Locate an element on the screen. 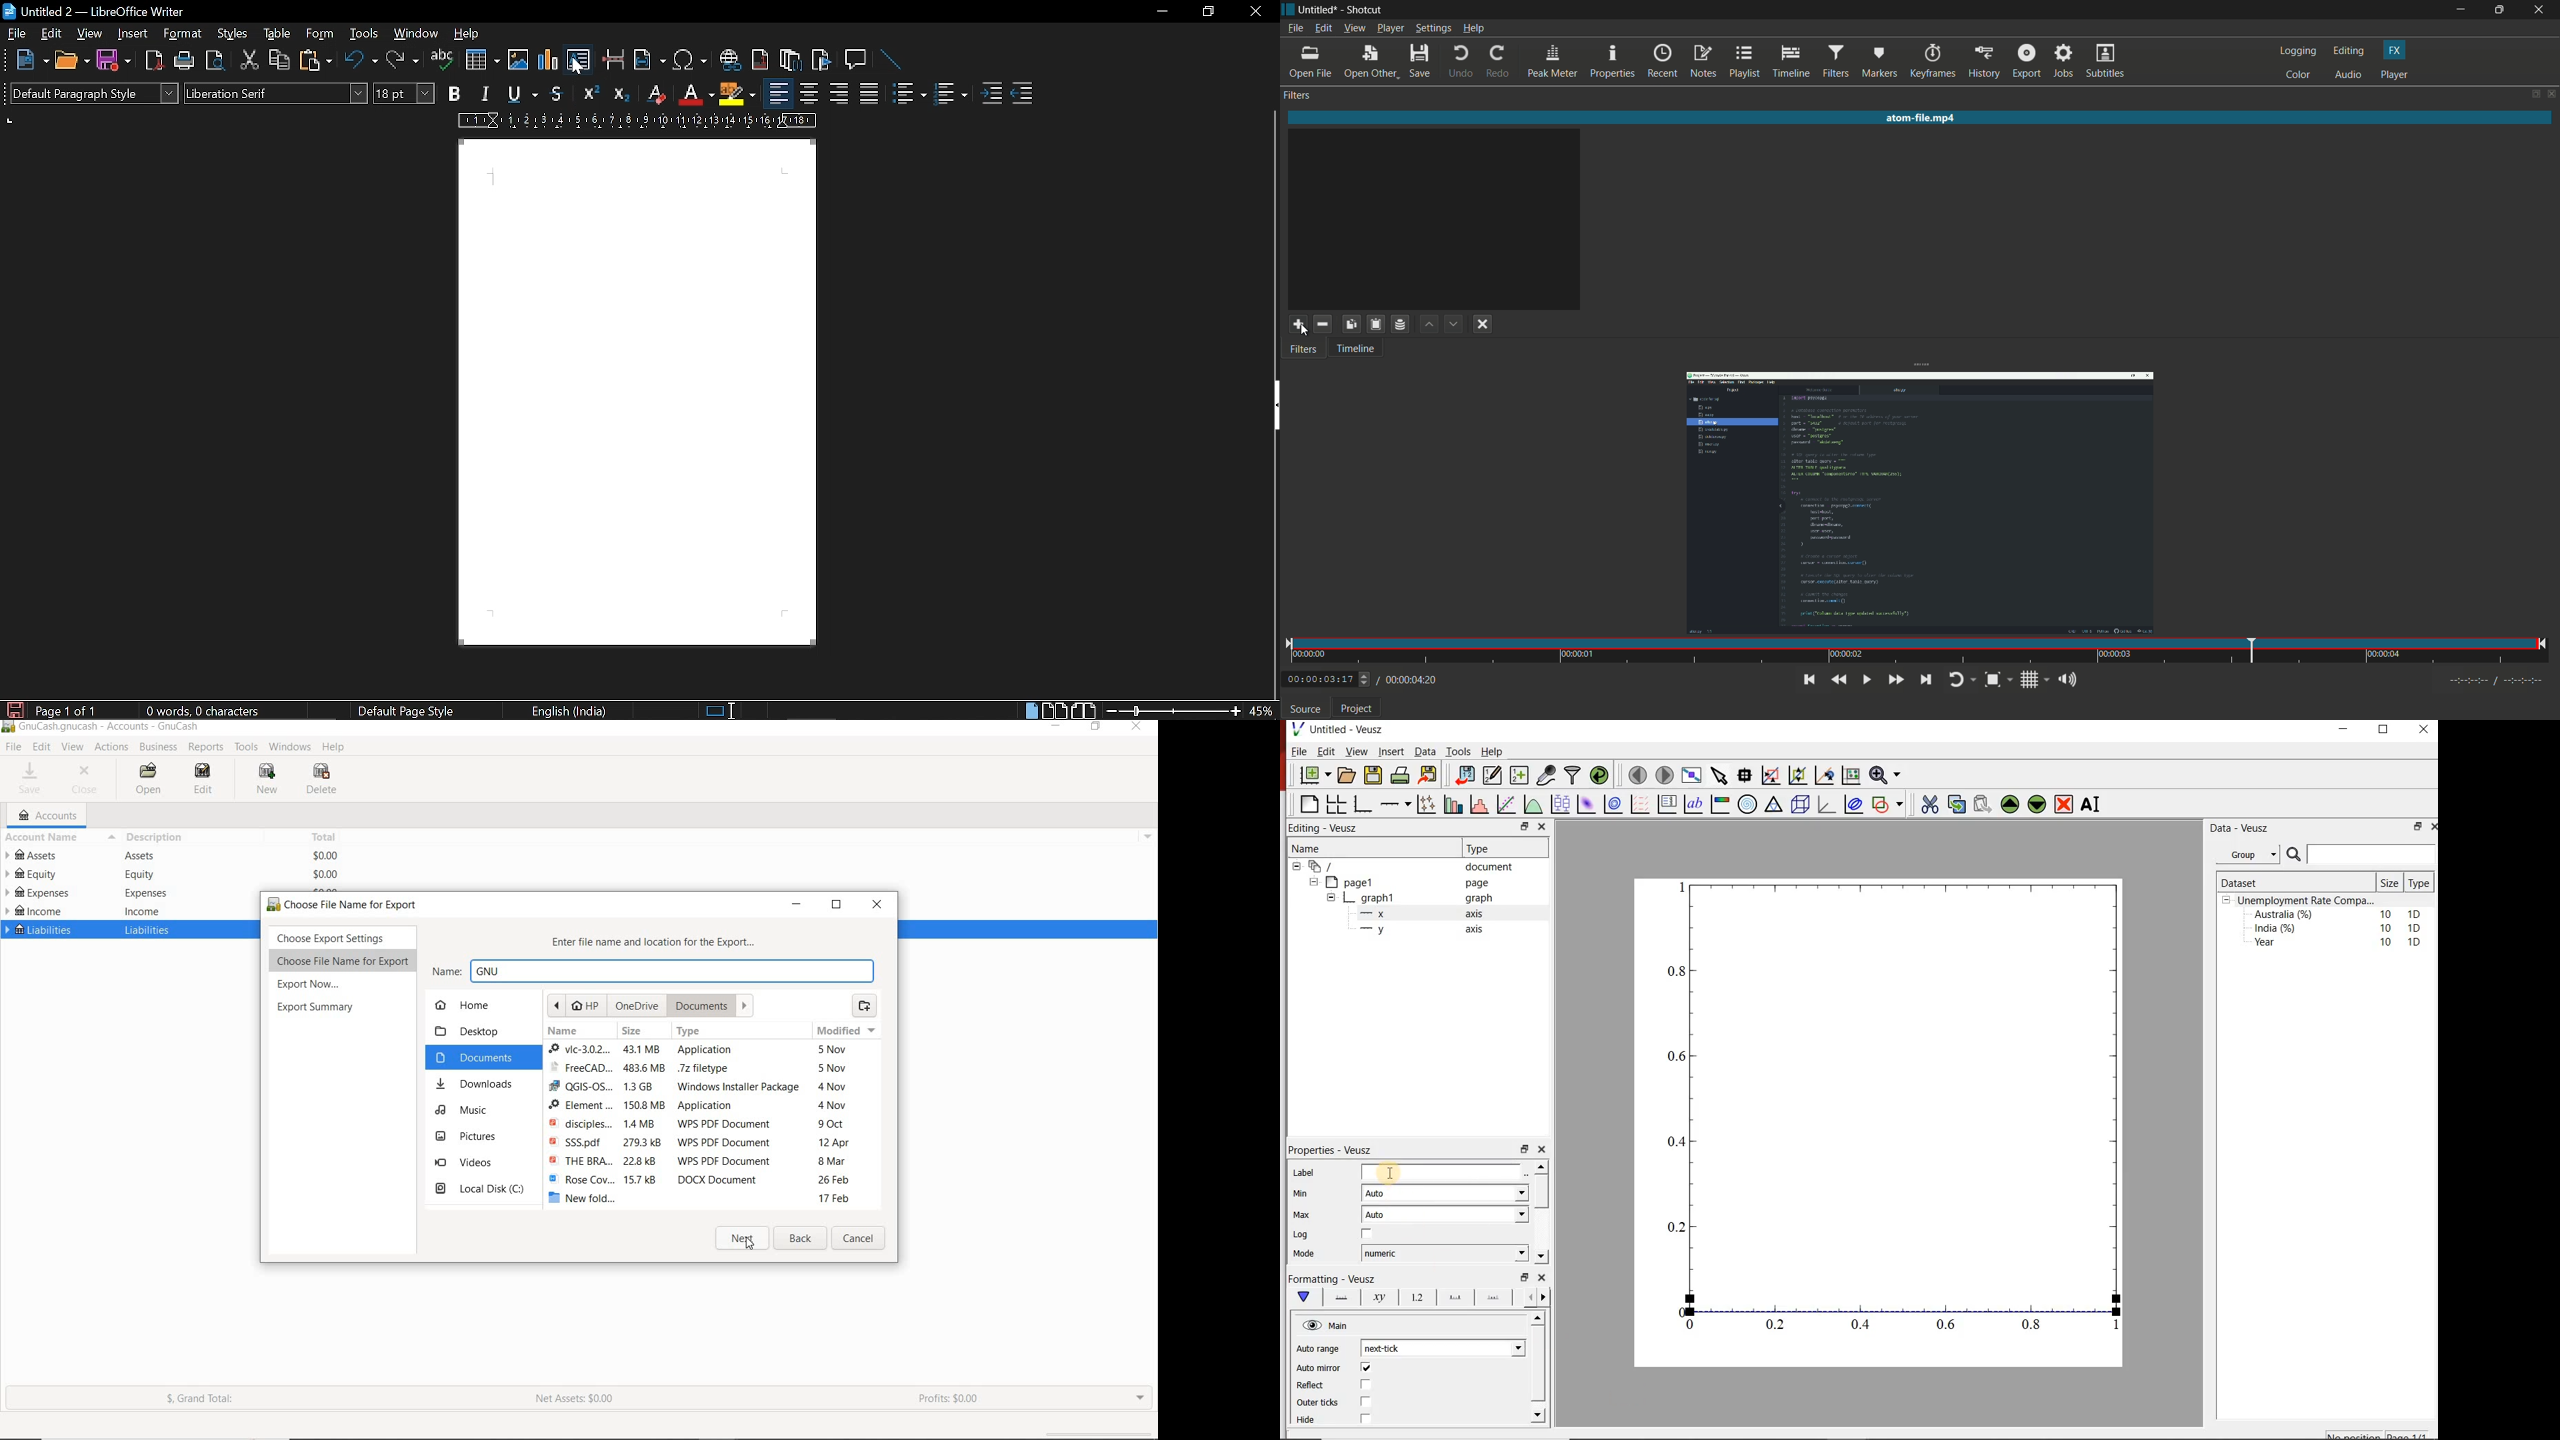 This screenshot has width=2576, height=1456. cursor is located at coordinates (751, 1245).